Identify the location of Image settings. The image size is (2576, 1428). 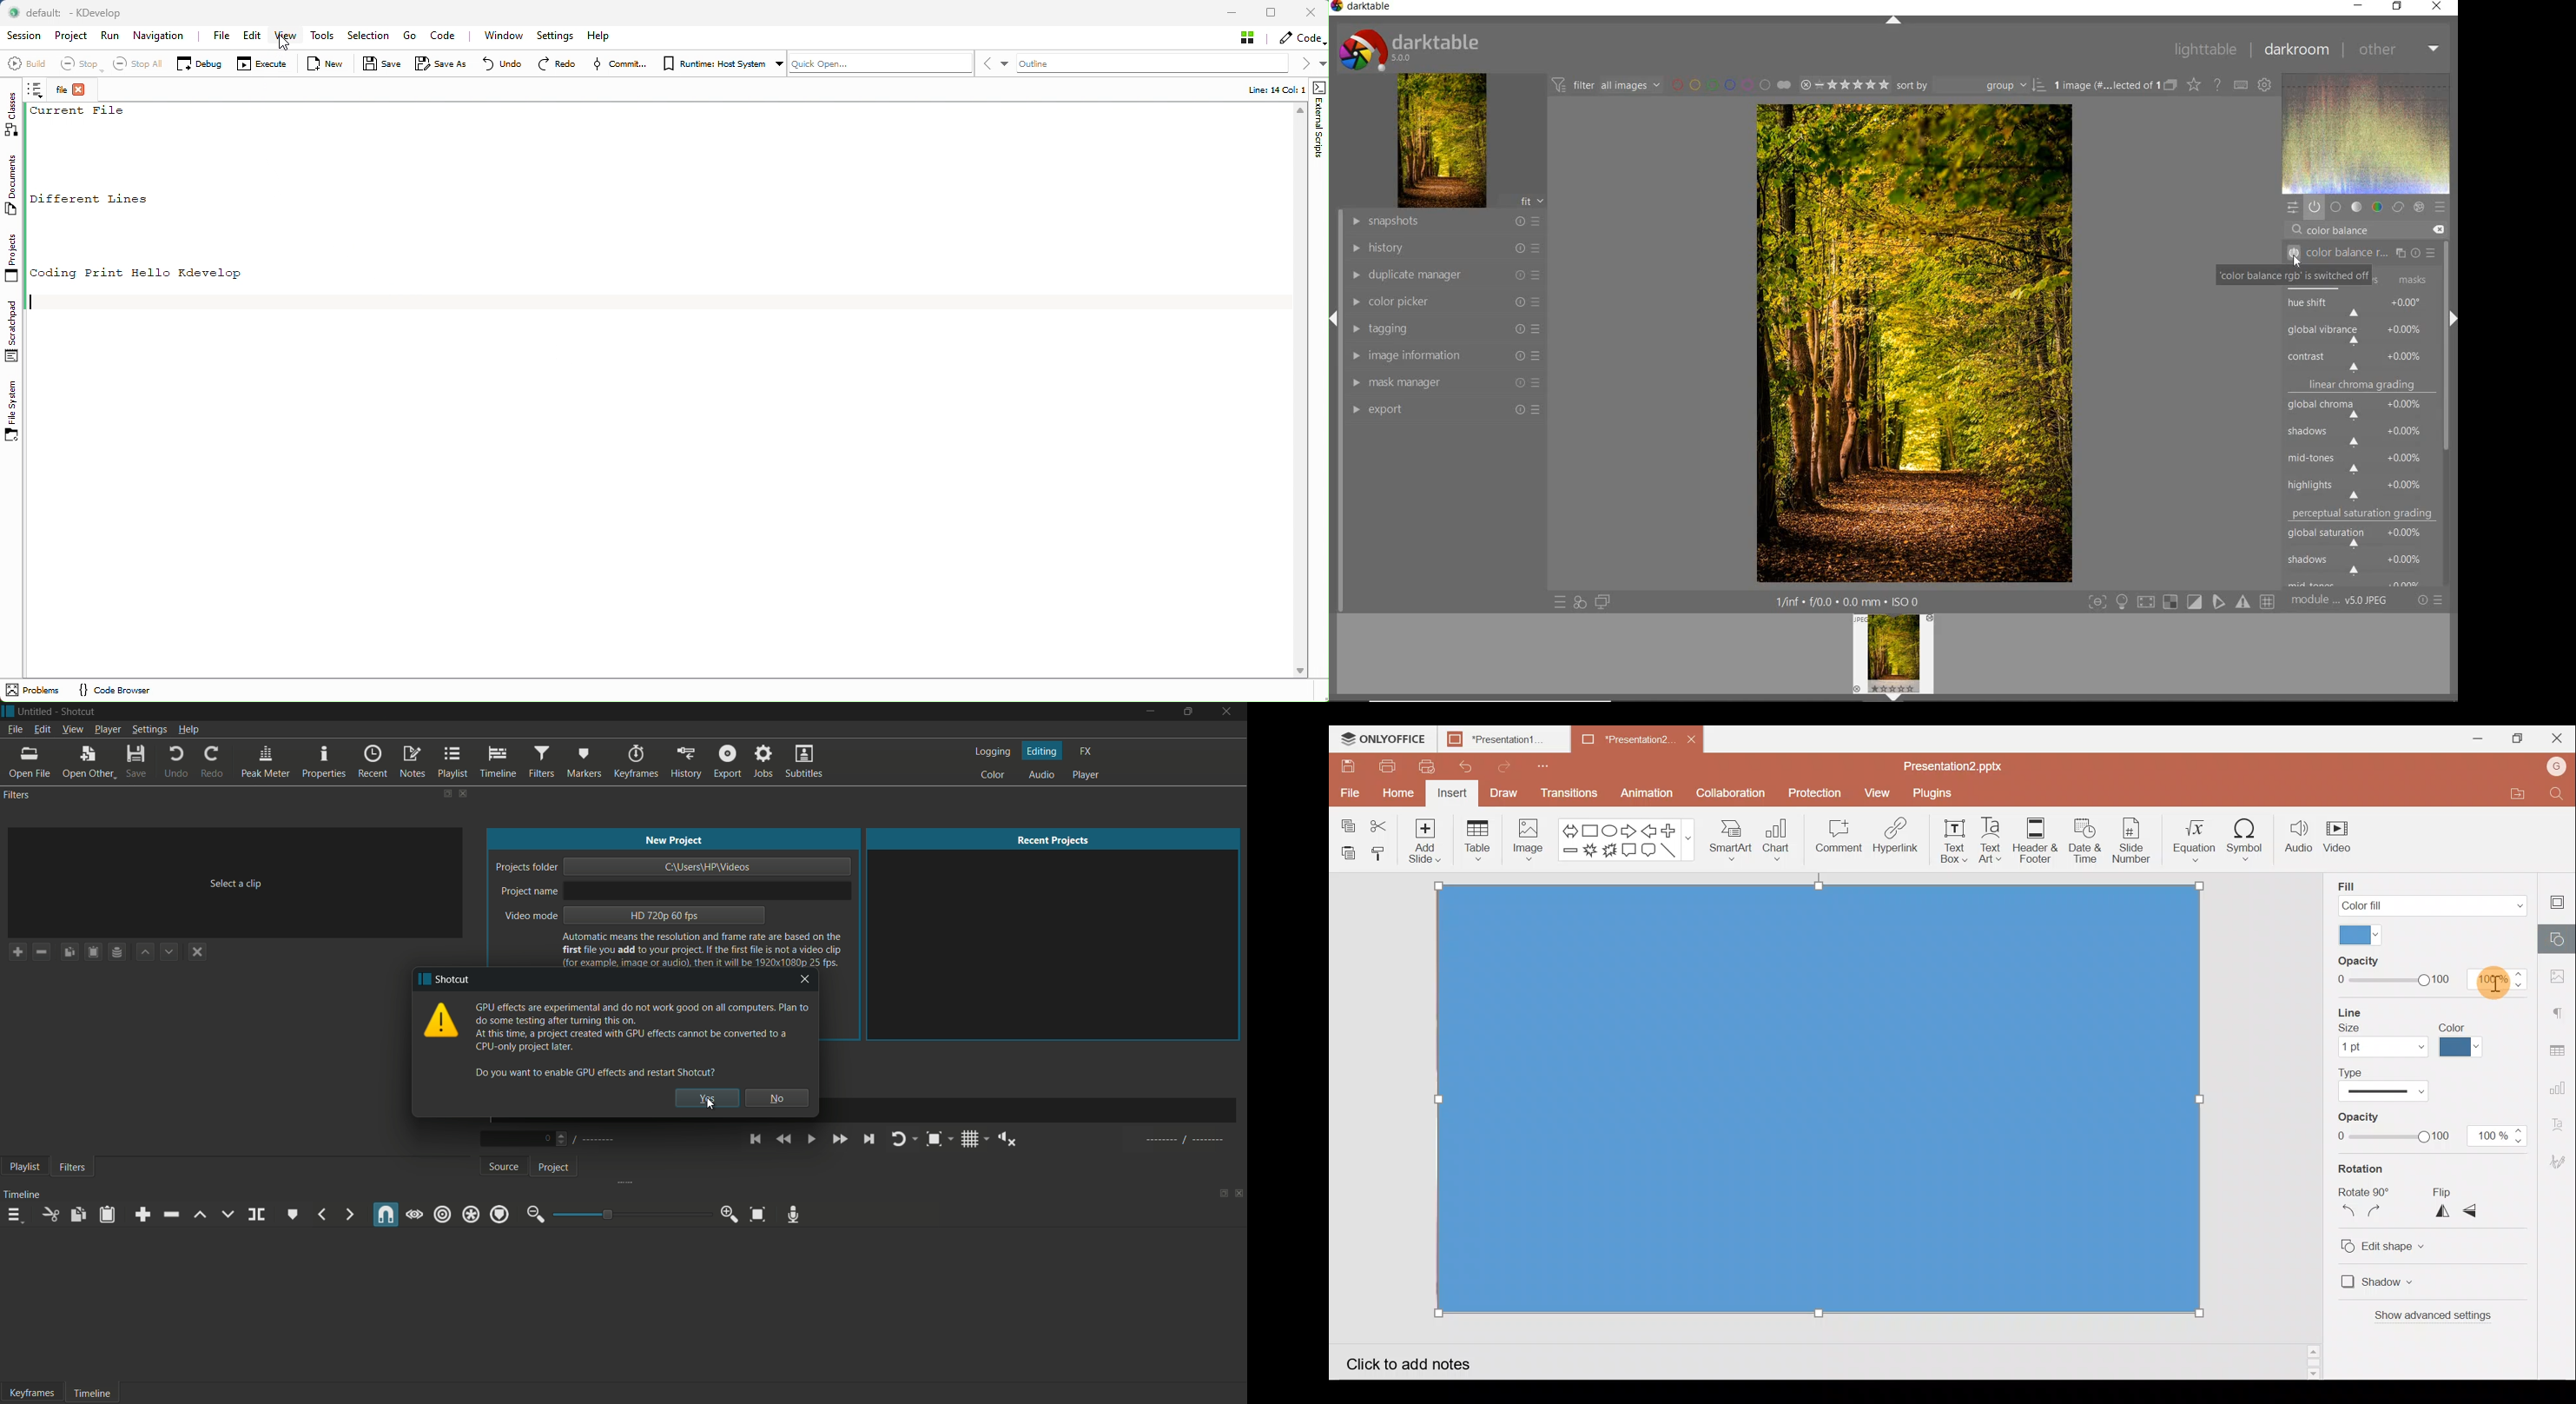
(2561, 976).